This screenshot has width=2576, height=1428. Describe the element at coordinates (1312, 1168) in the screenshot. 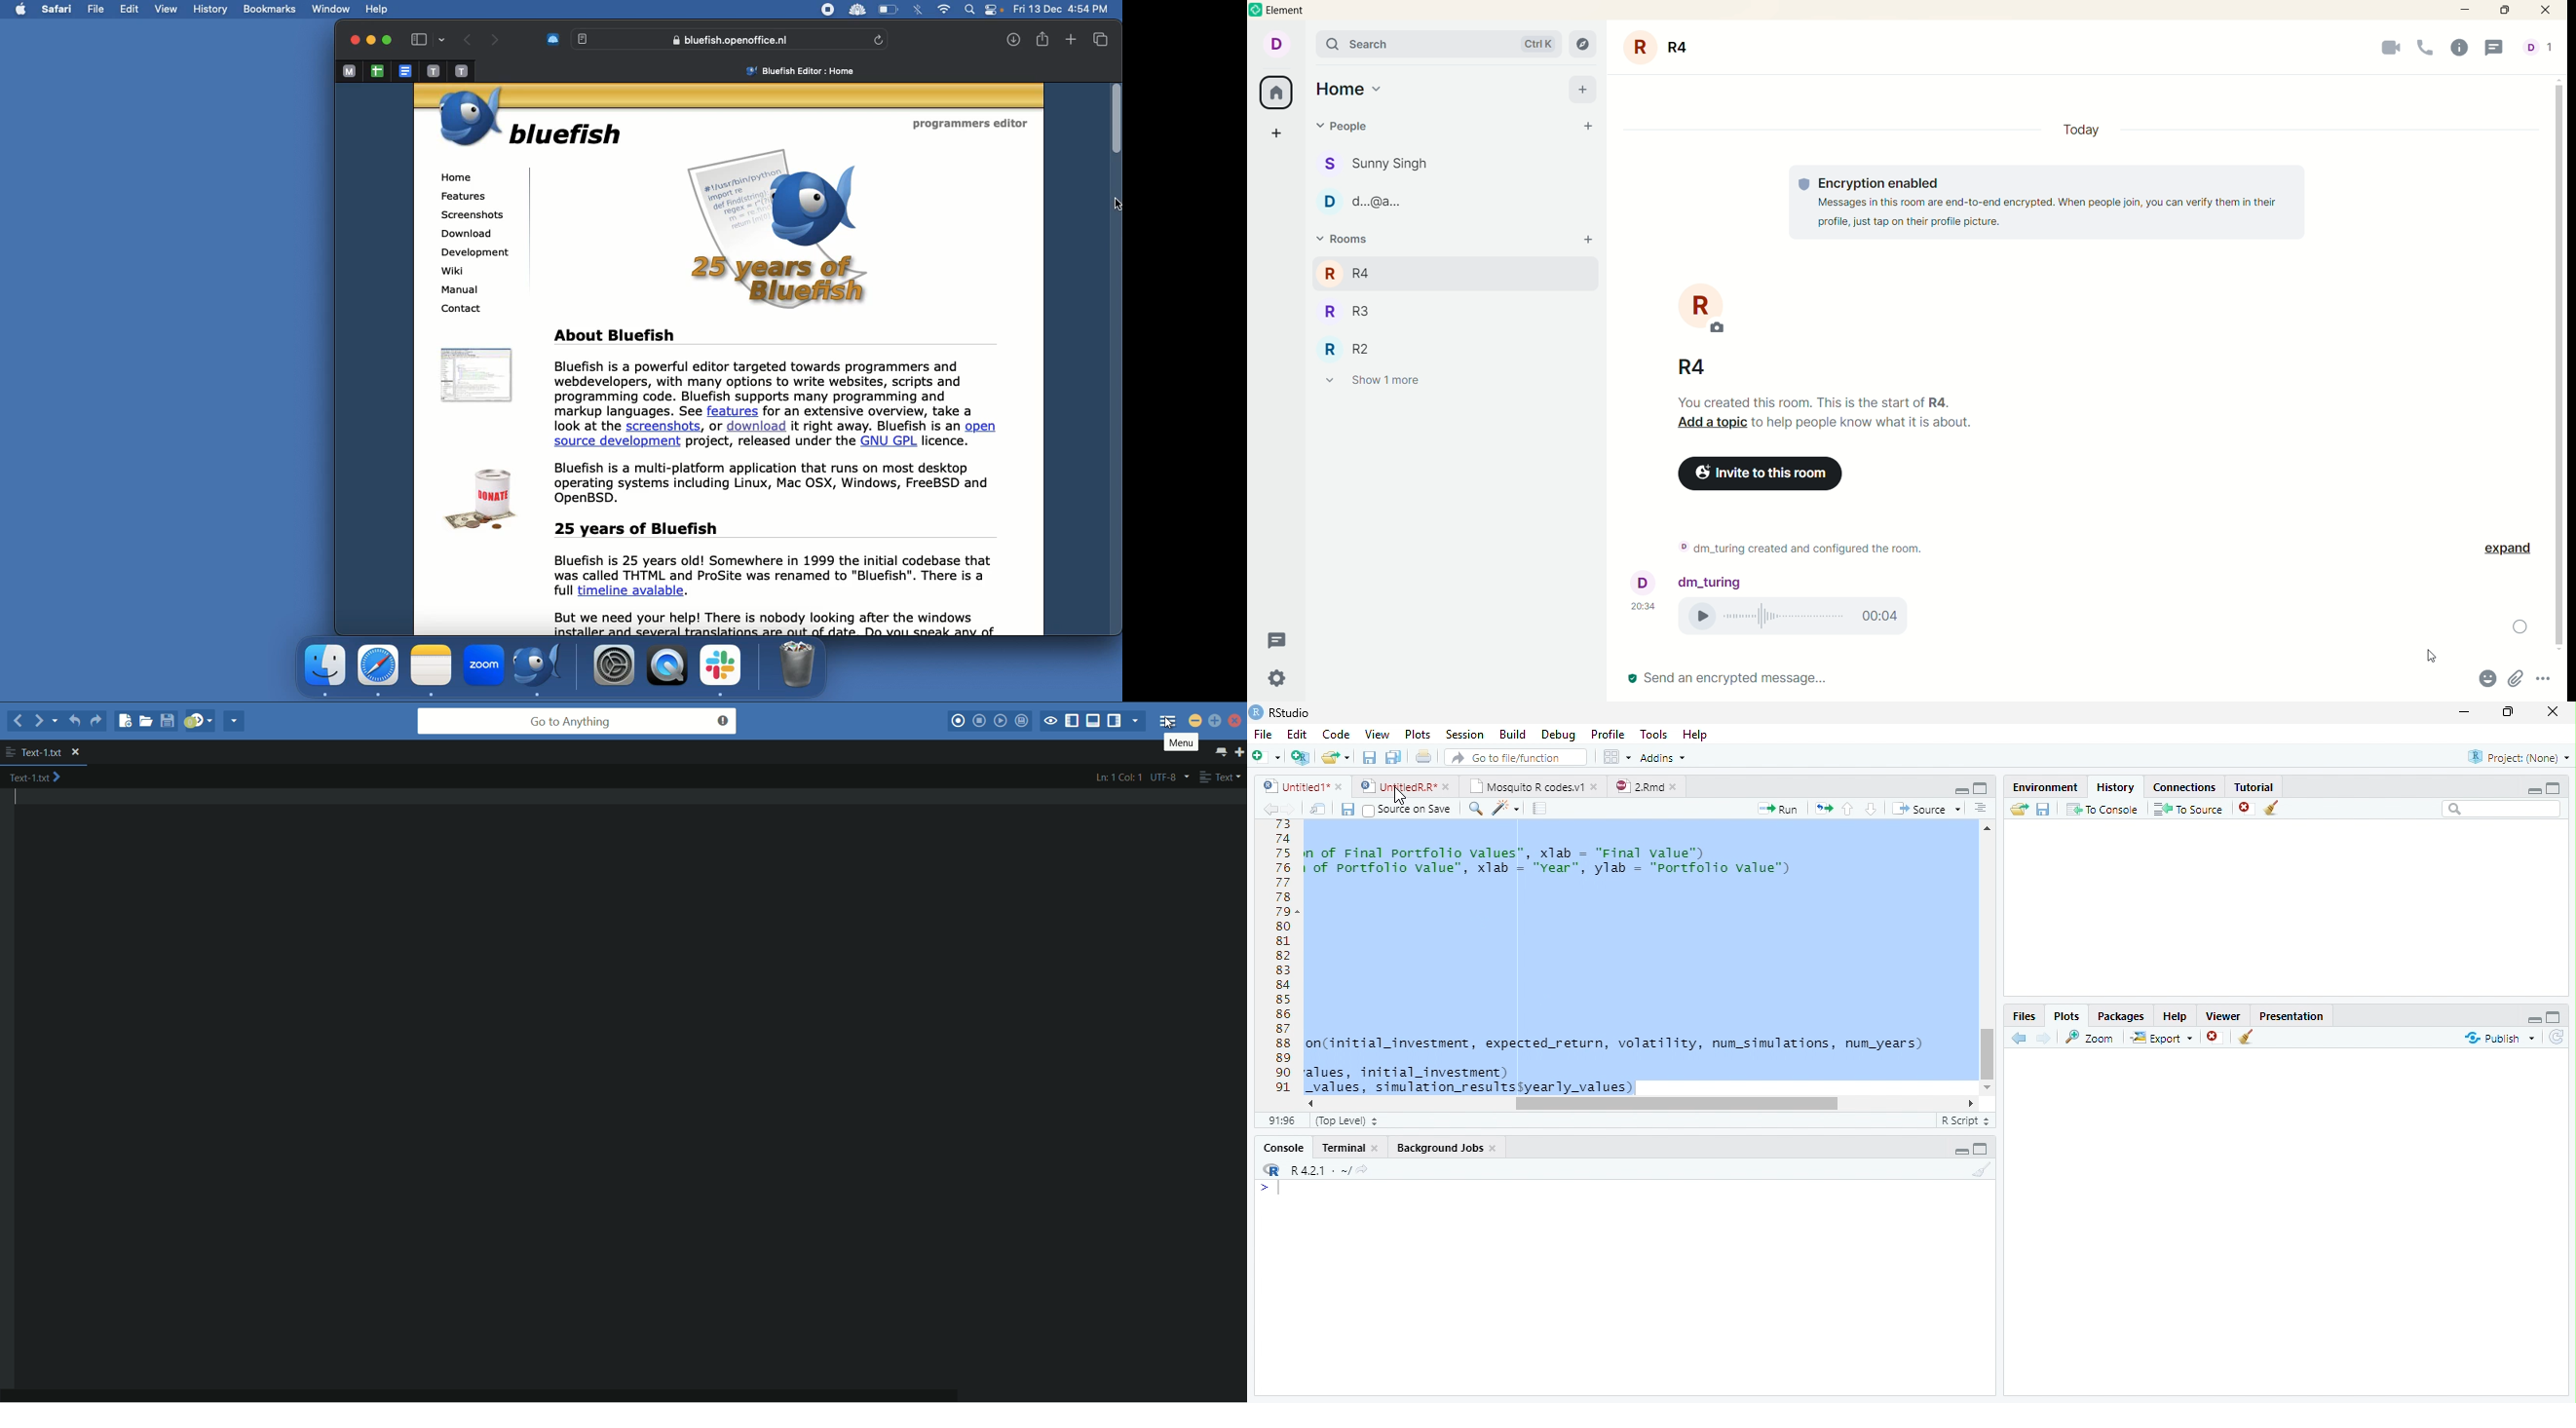

I see `R 4.2.1 ~/` at that location.